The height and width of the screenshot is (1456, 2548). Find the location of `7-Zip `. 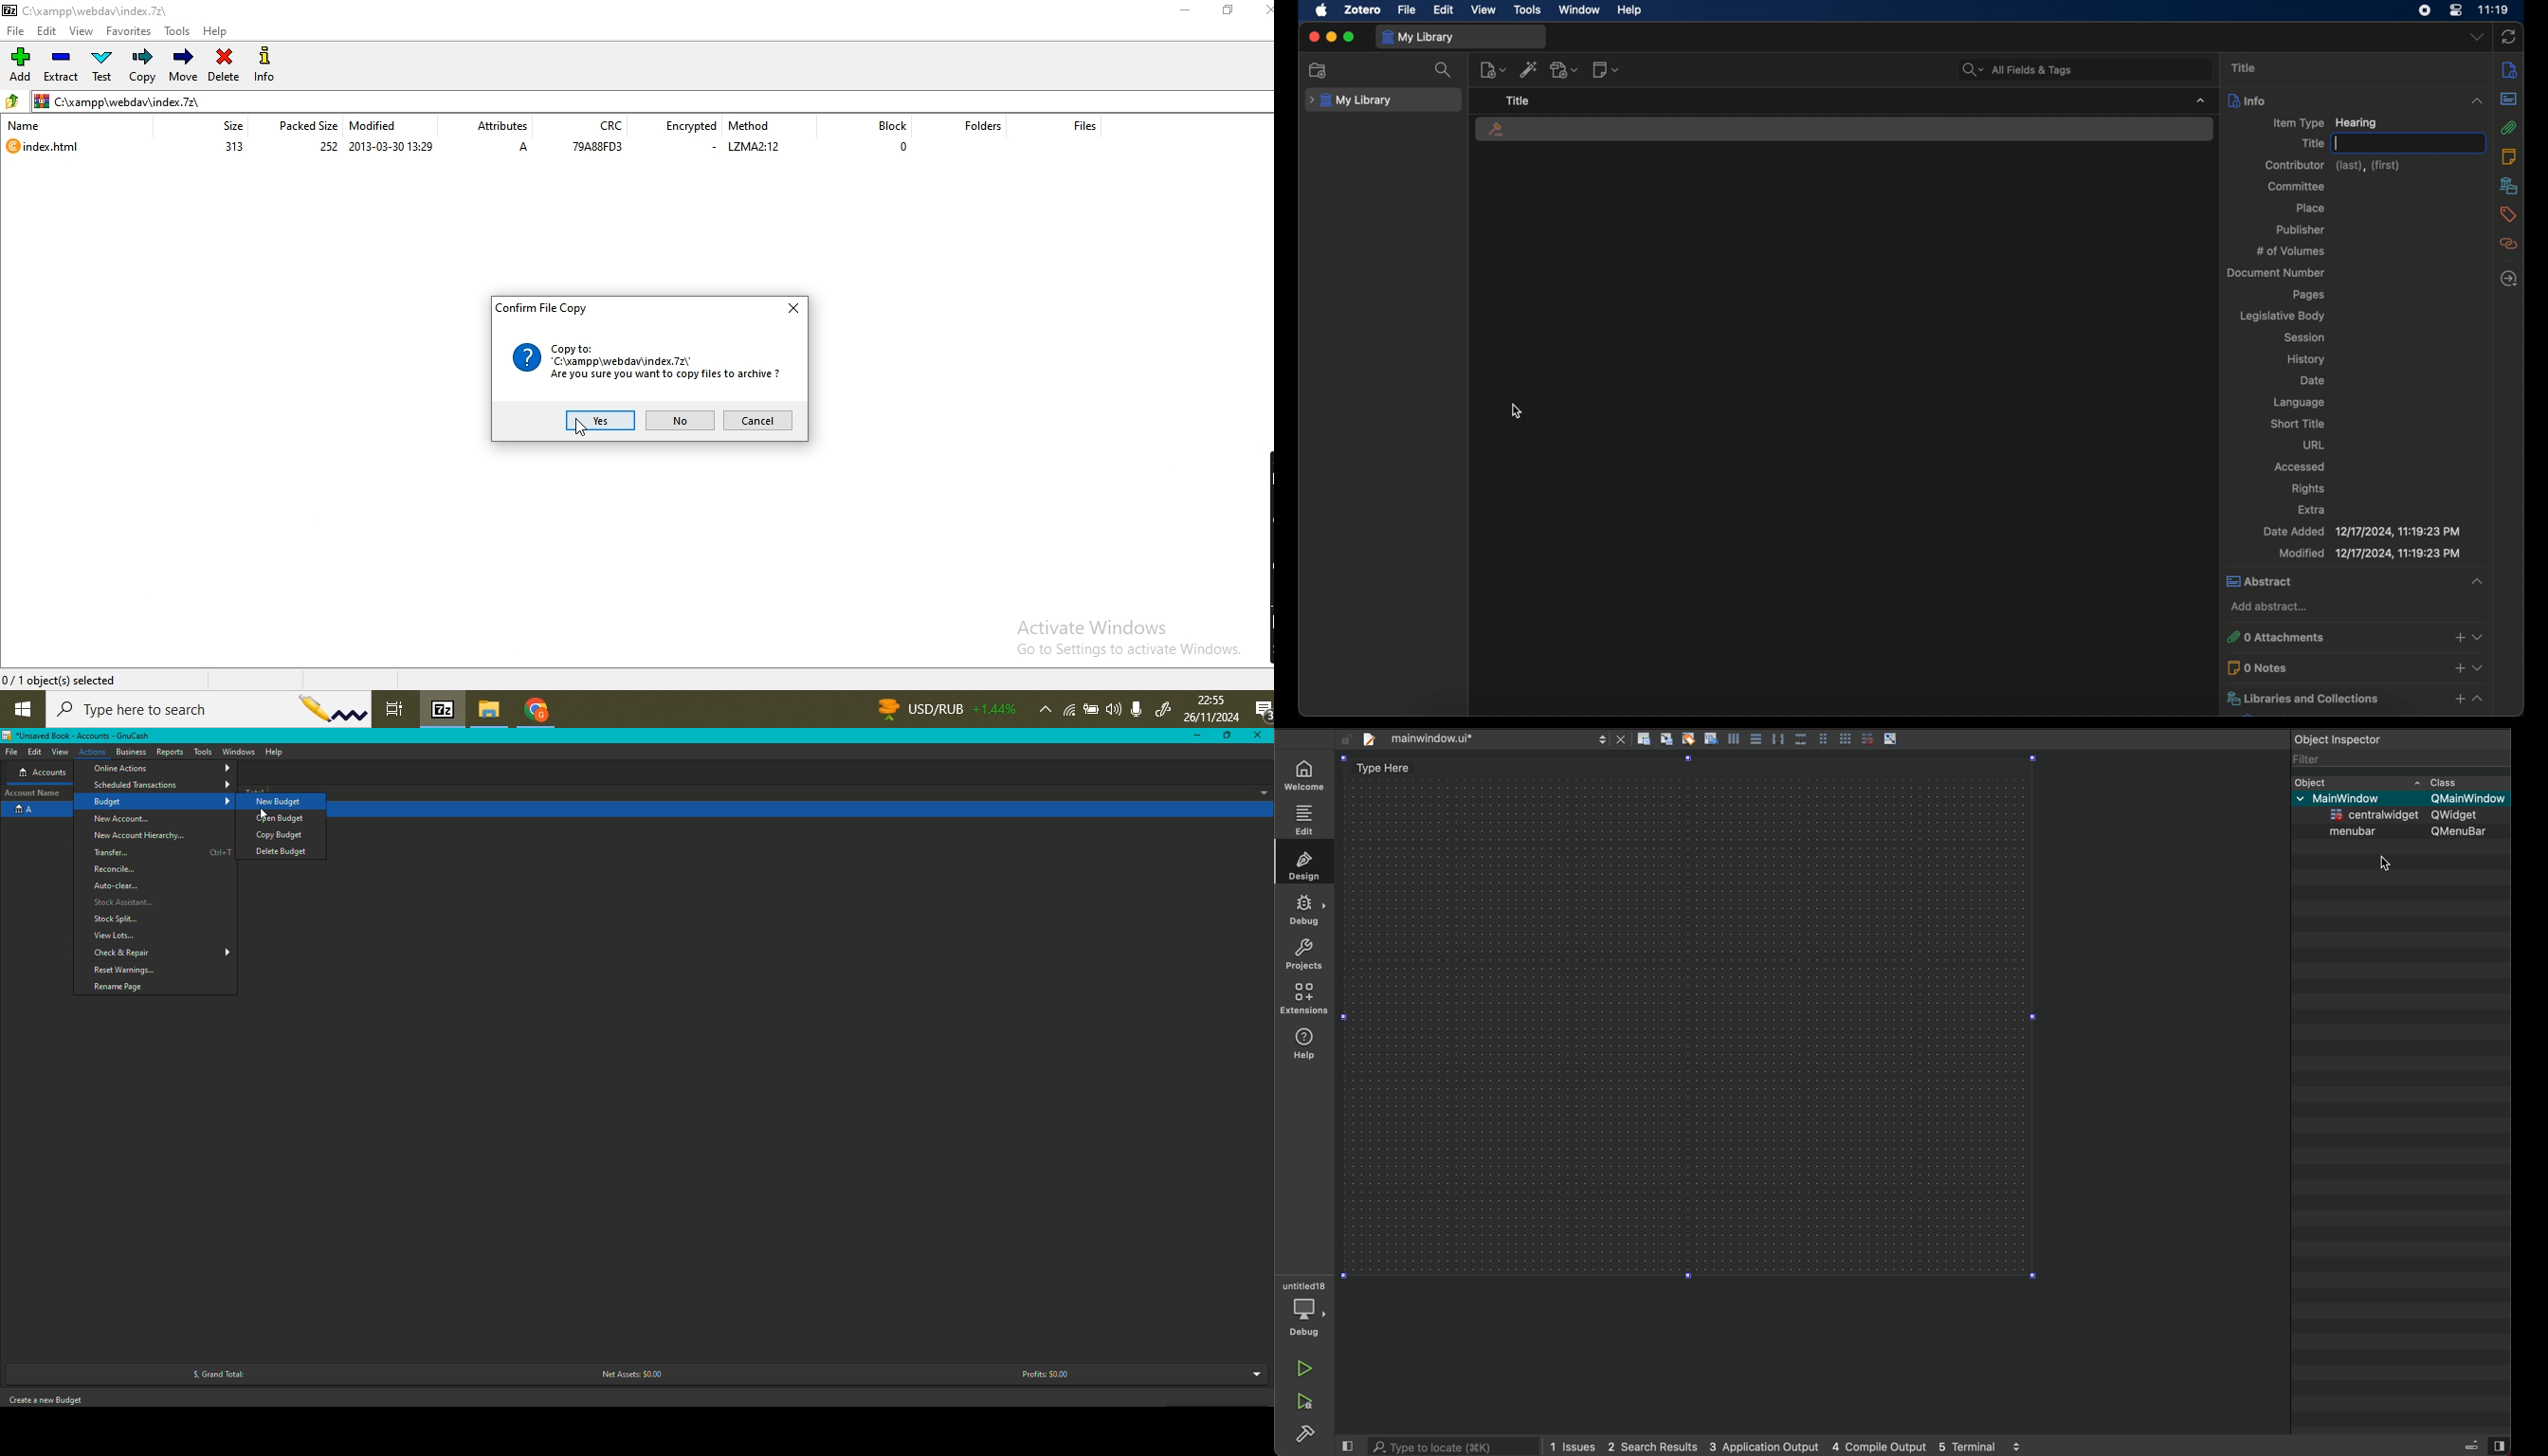

7-Zip  is located at coordinates (445, 708).